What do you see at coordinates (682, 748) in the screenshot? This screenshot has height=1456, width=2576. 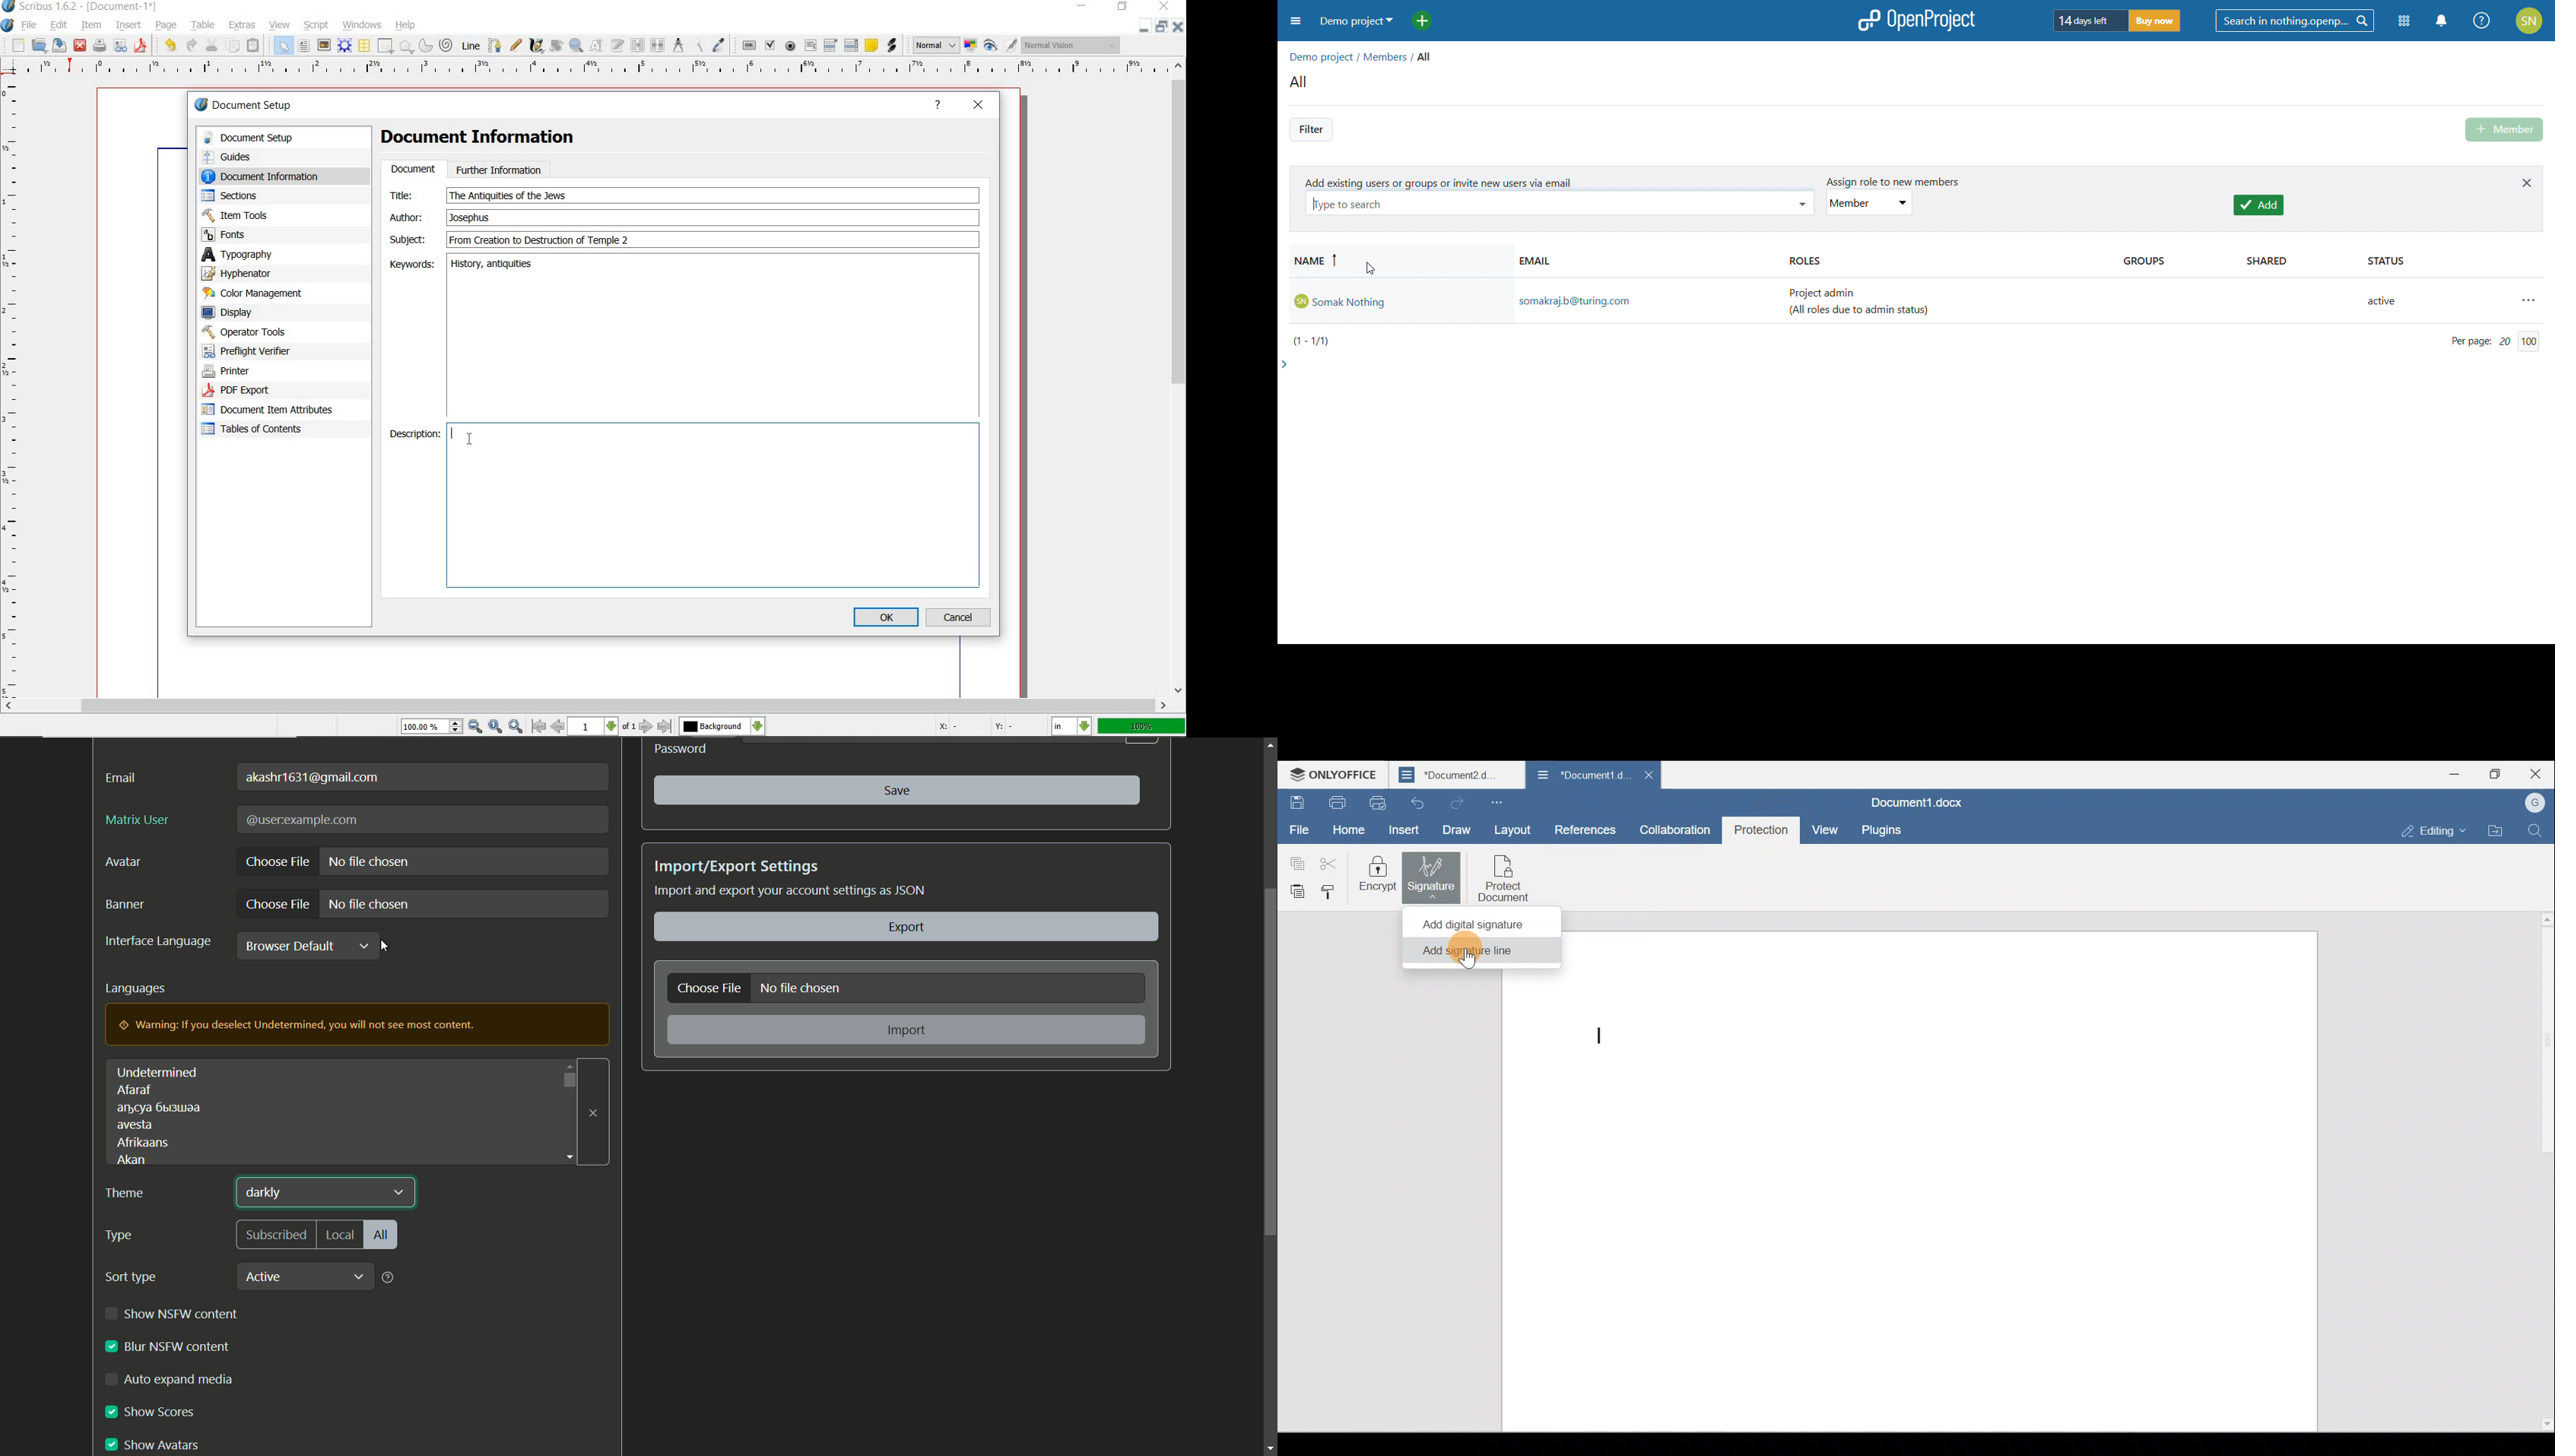 I see `Password` at bounding box center [682, 748].